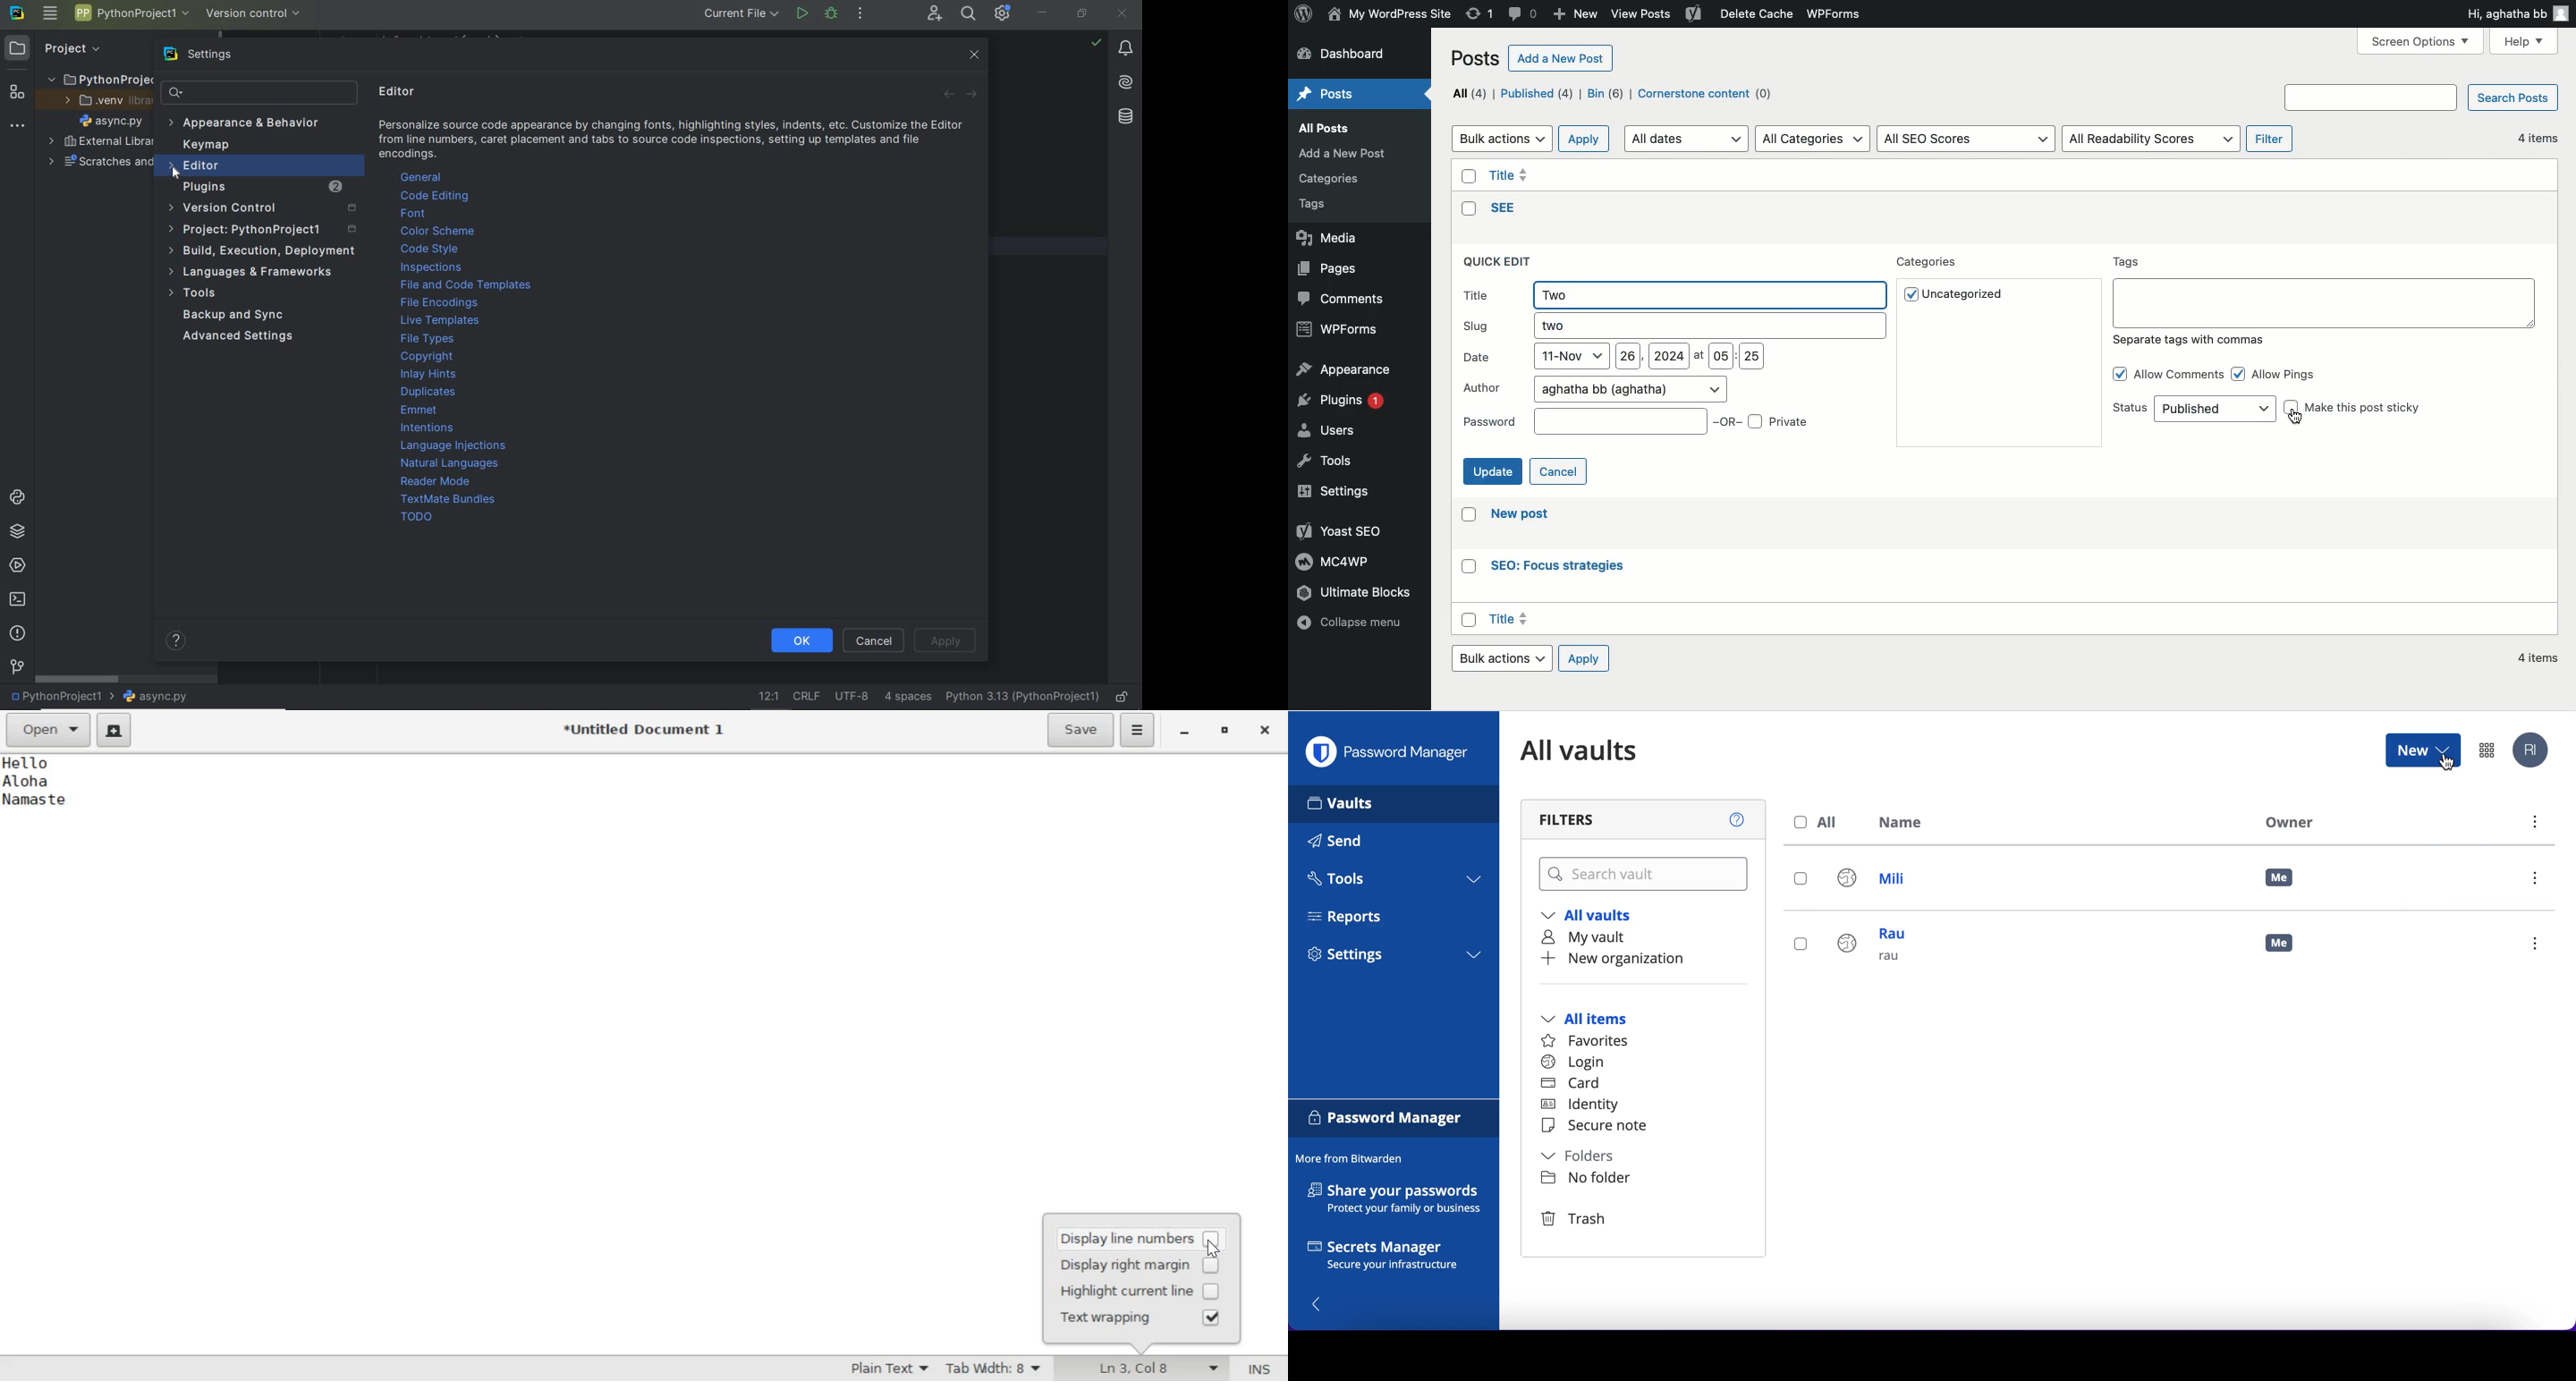  I want to click on Screen options, so click(2421, 41).